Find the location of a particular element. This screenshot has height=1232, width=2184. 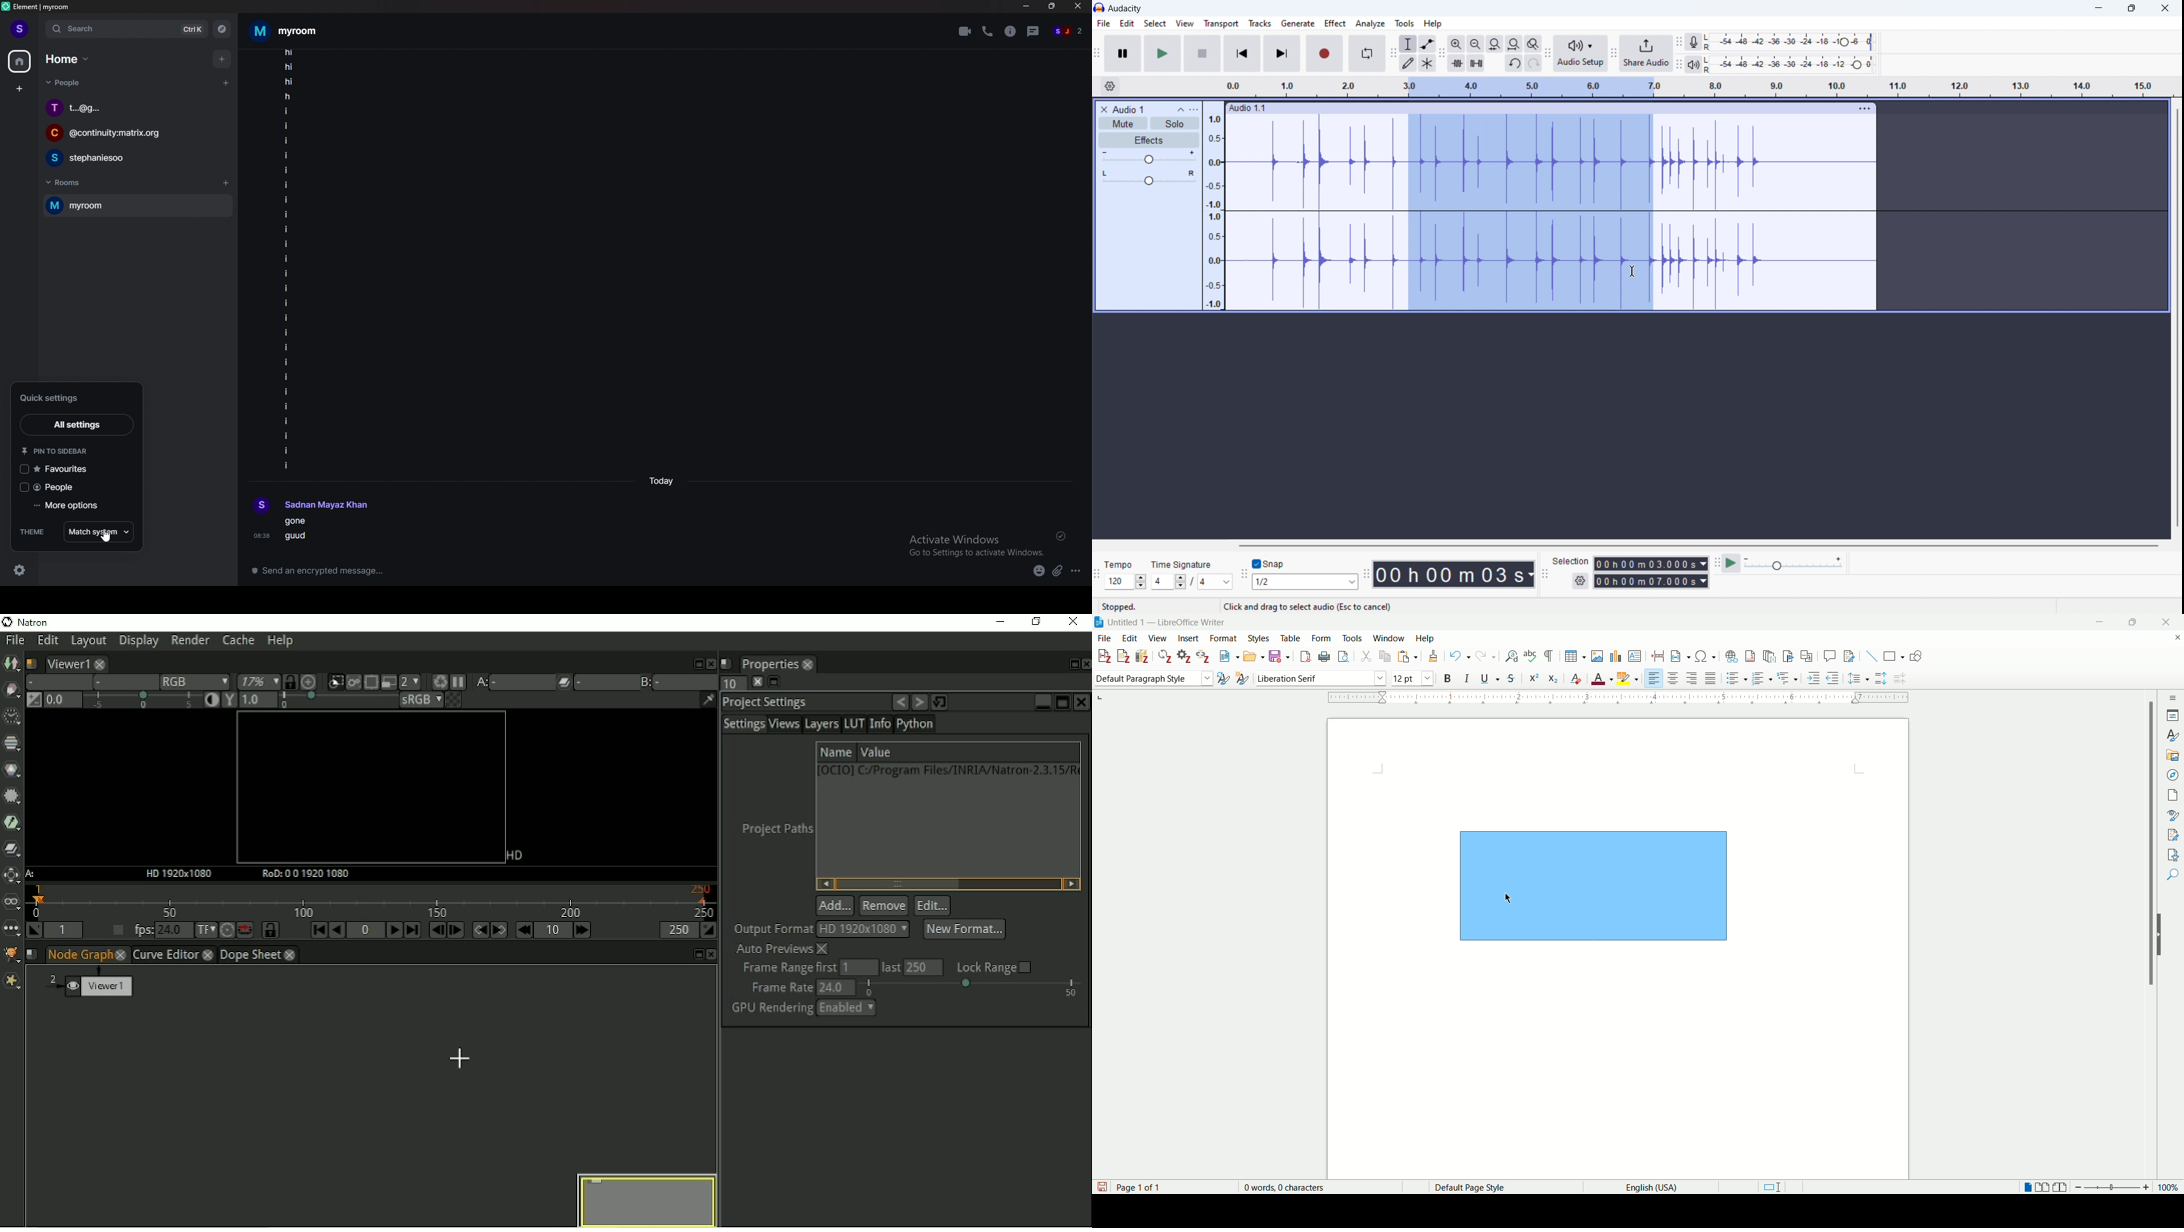

select is located at coordinates (1155, 23).